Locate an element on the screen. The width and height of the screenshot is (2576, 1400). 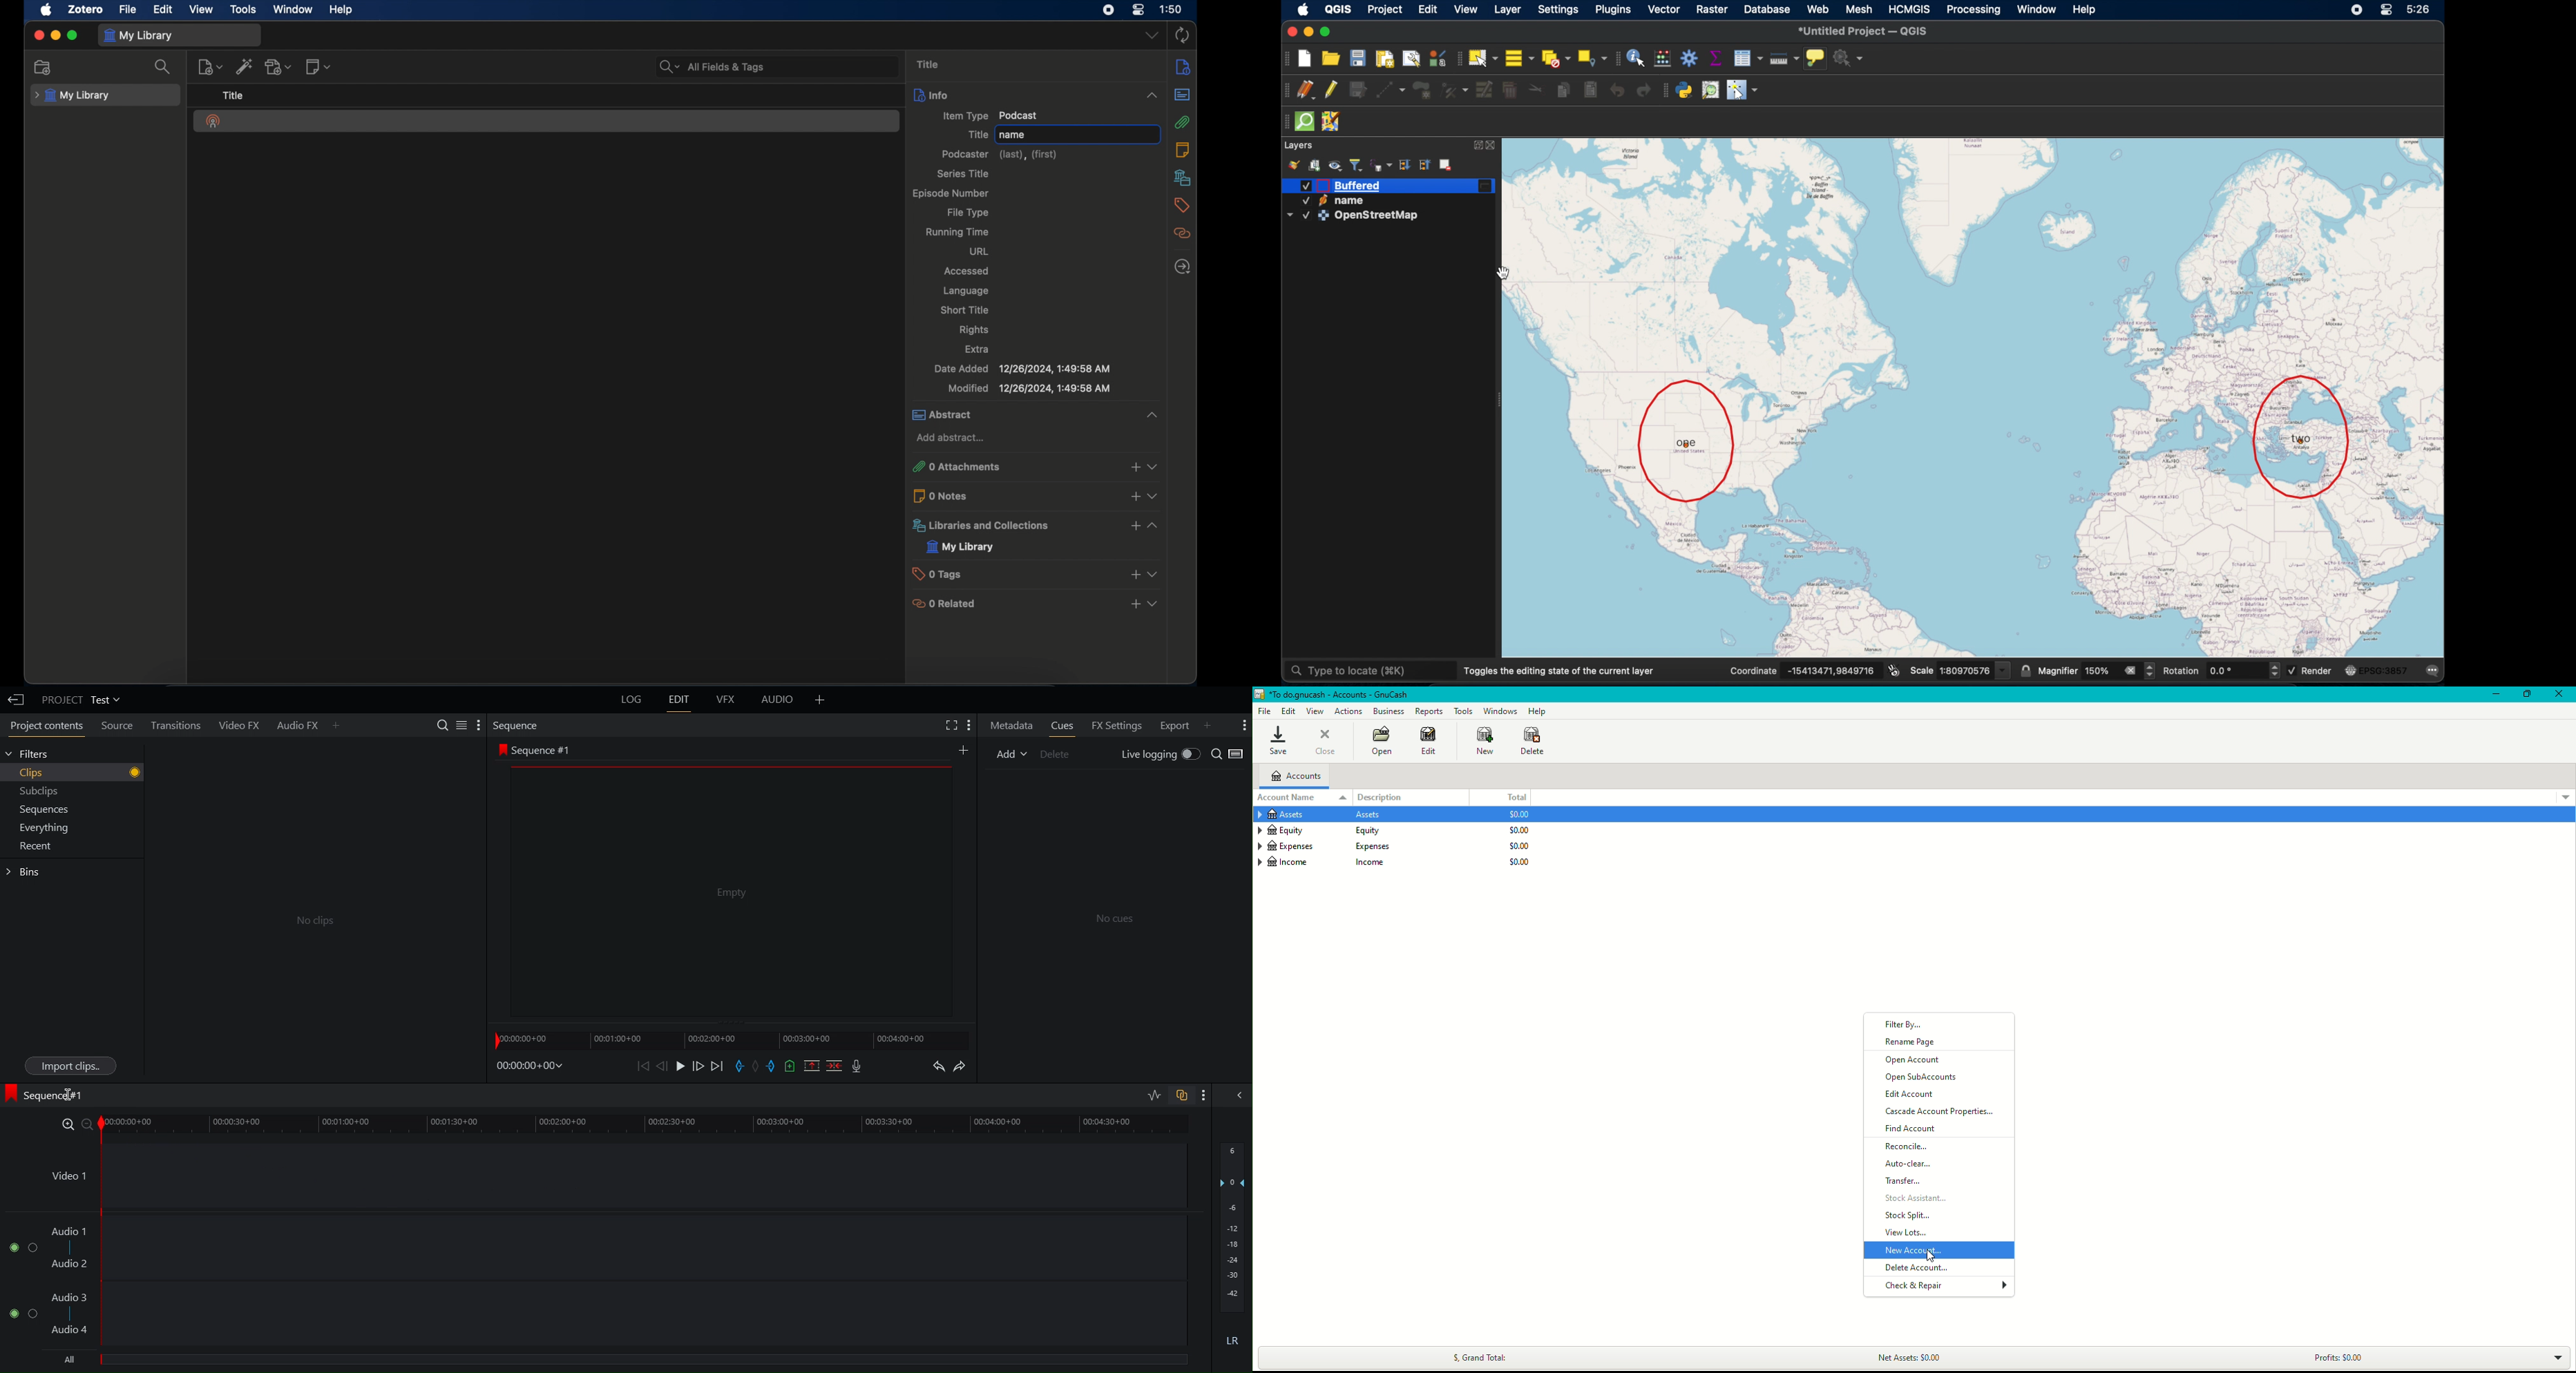
Move Back is located at coordinates (663, 1066).